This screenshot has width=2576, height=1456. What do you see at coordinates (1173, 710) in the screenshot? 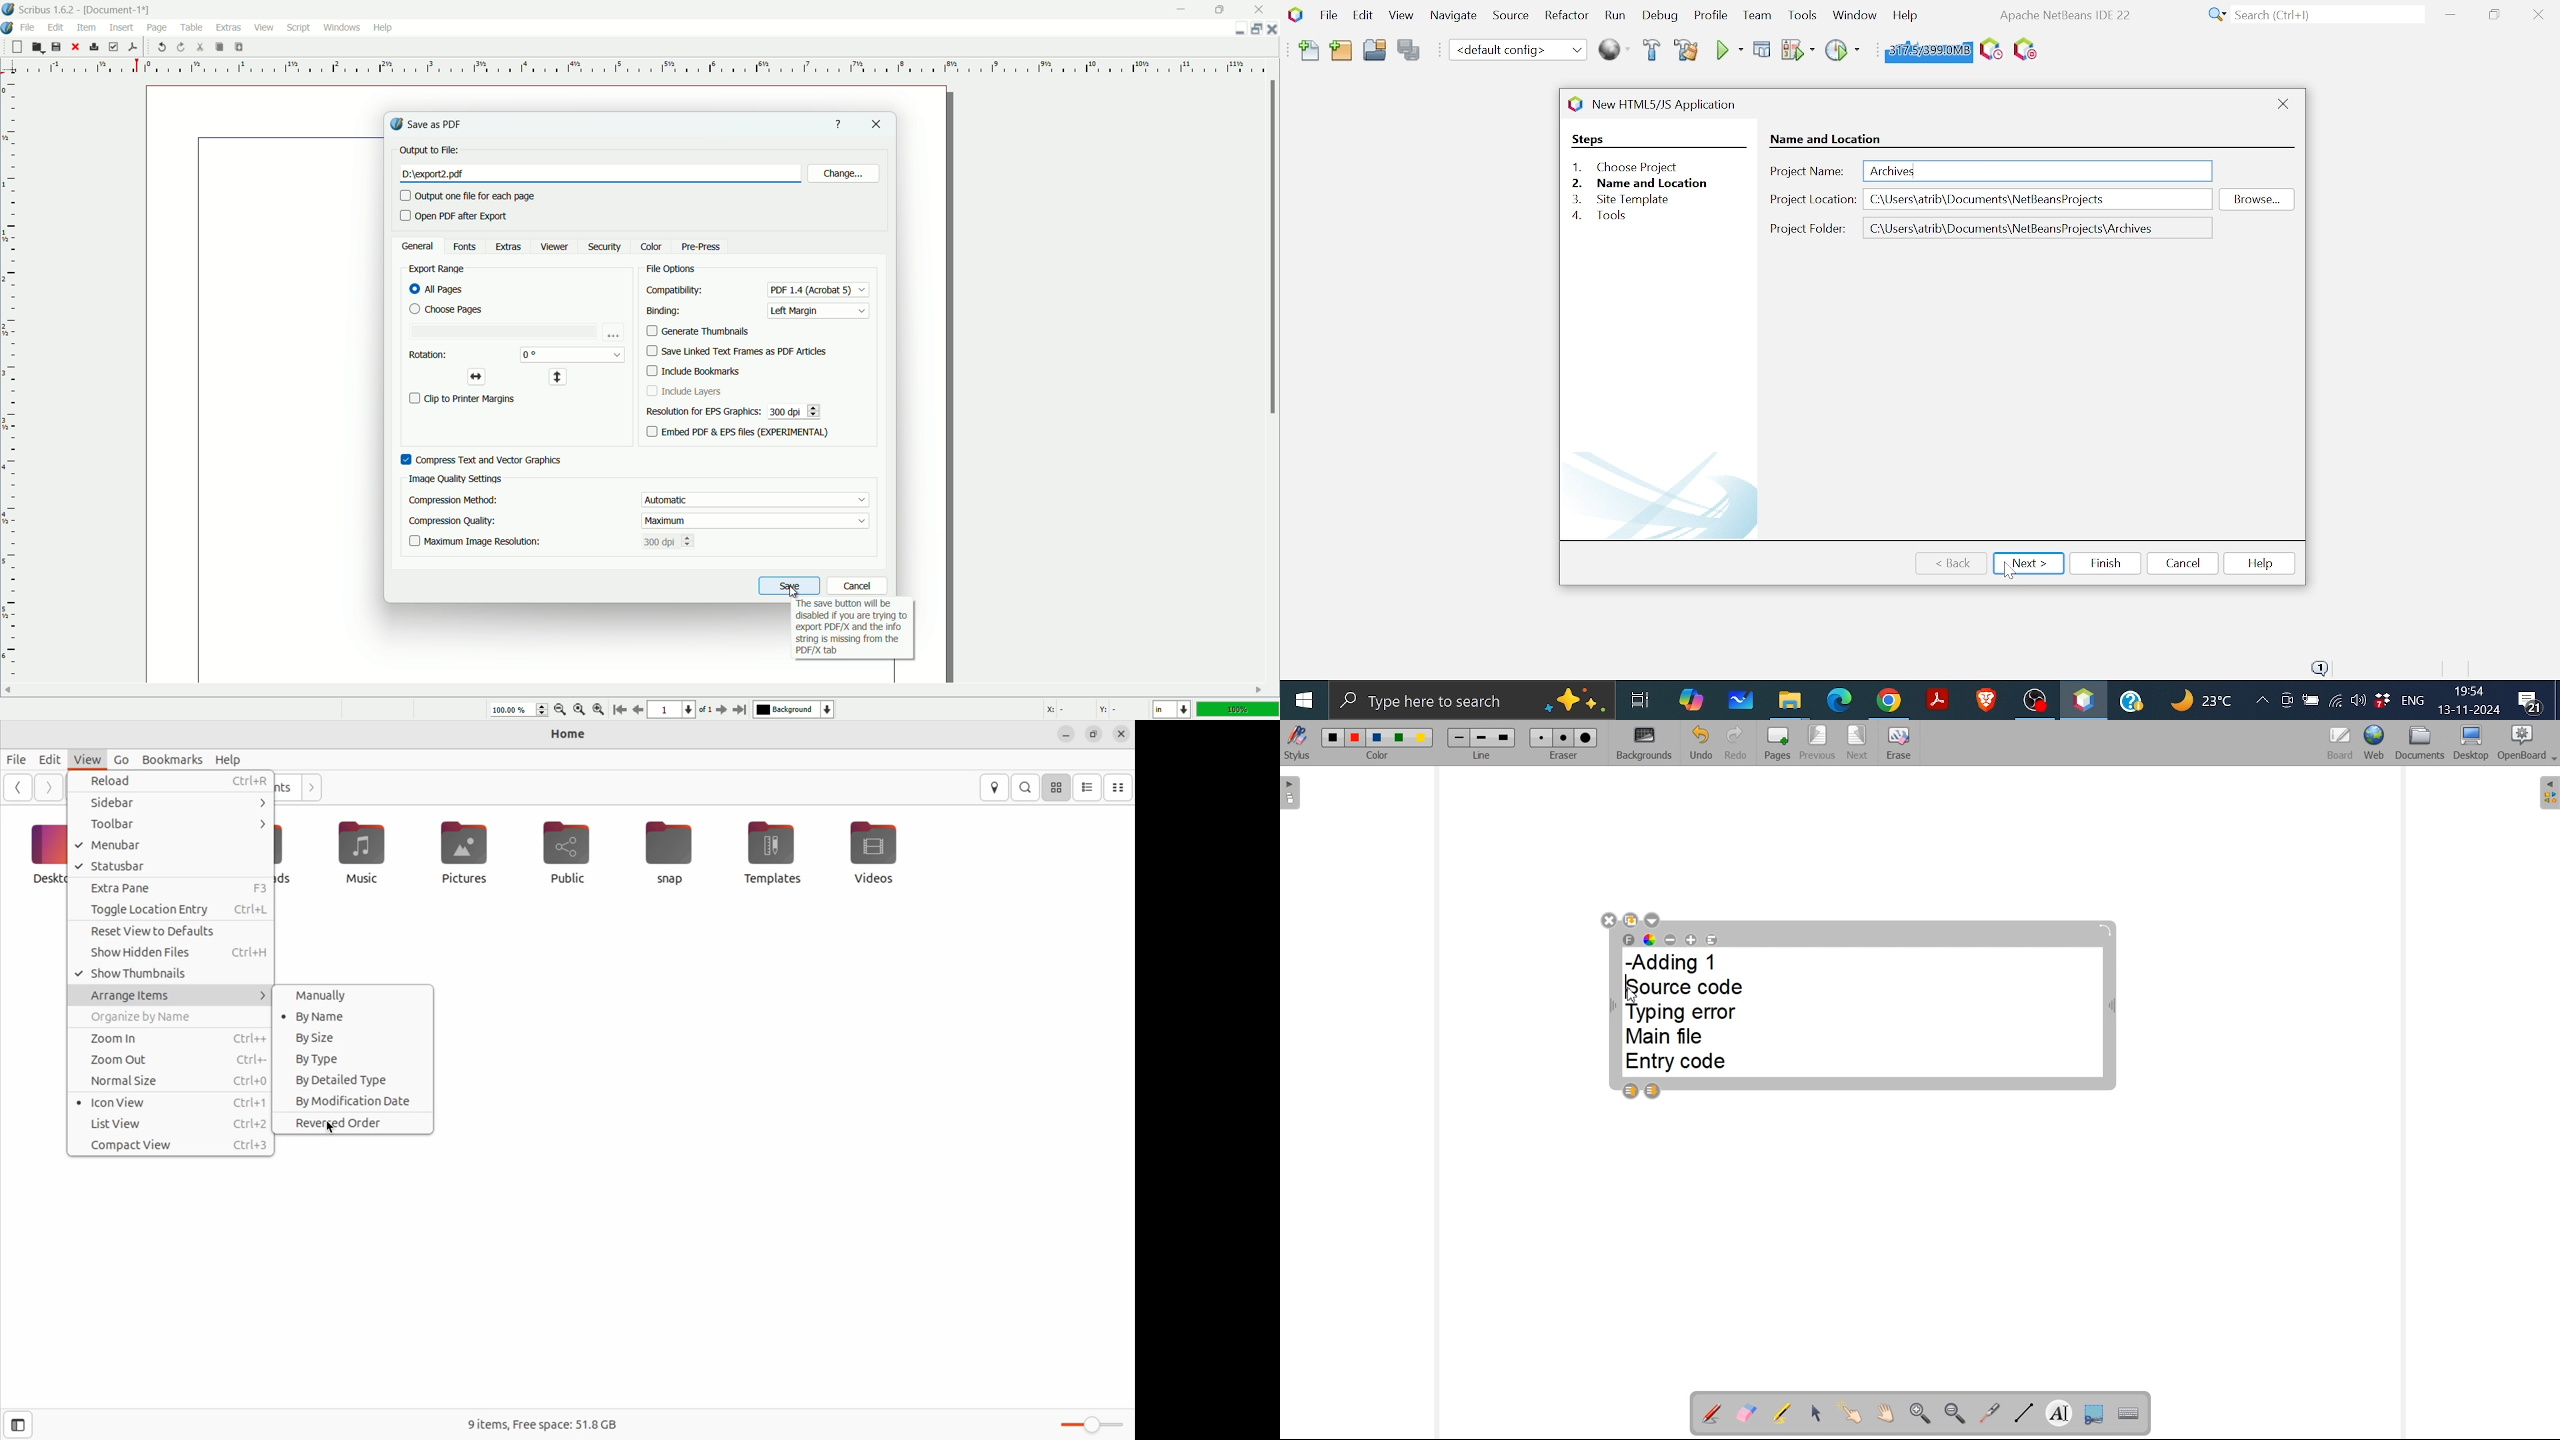
I see `change measuring unit` at bounding box center [1173, 710].